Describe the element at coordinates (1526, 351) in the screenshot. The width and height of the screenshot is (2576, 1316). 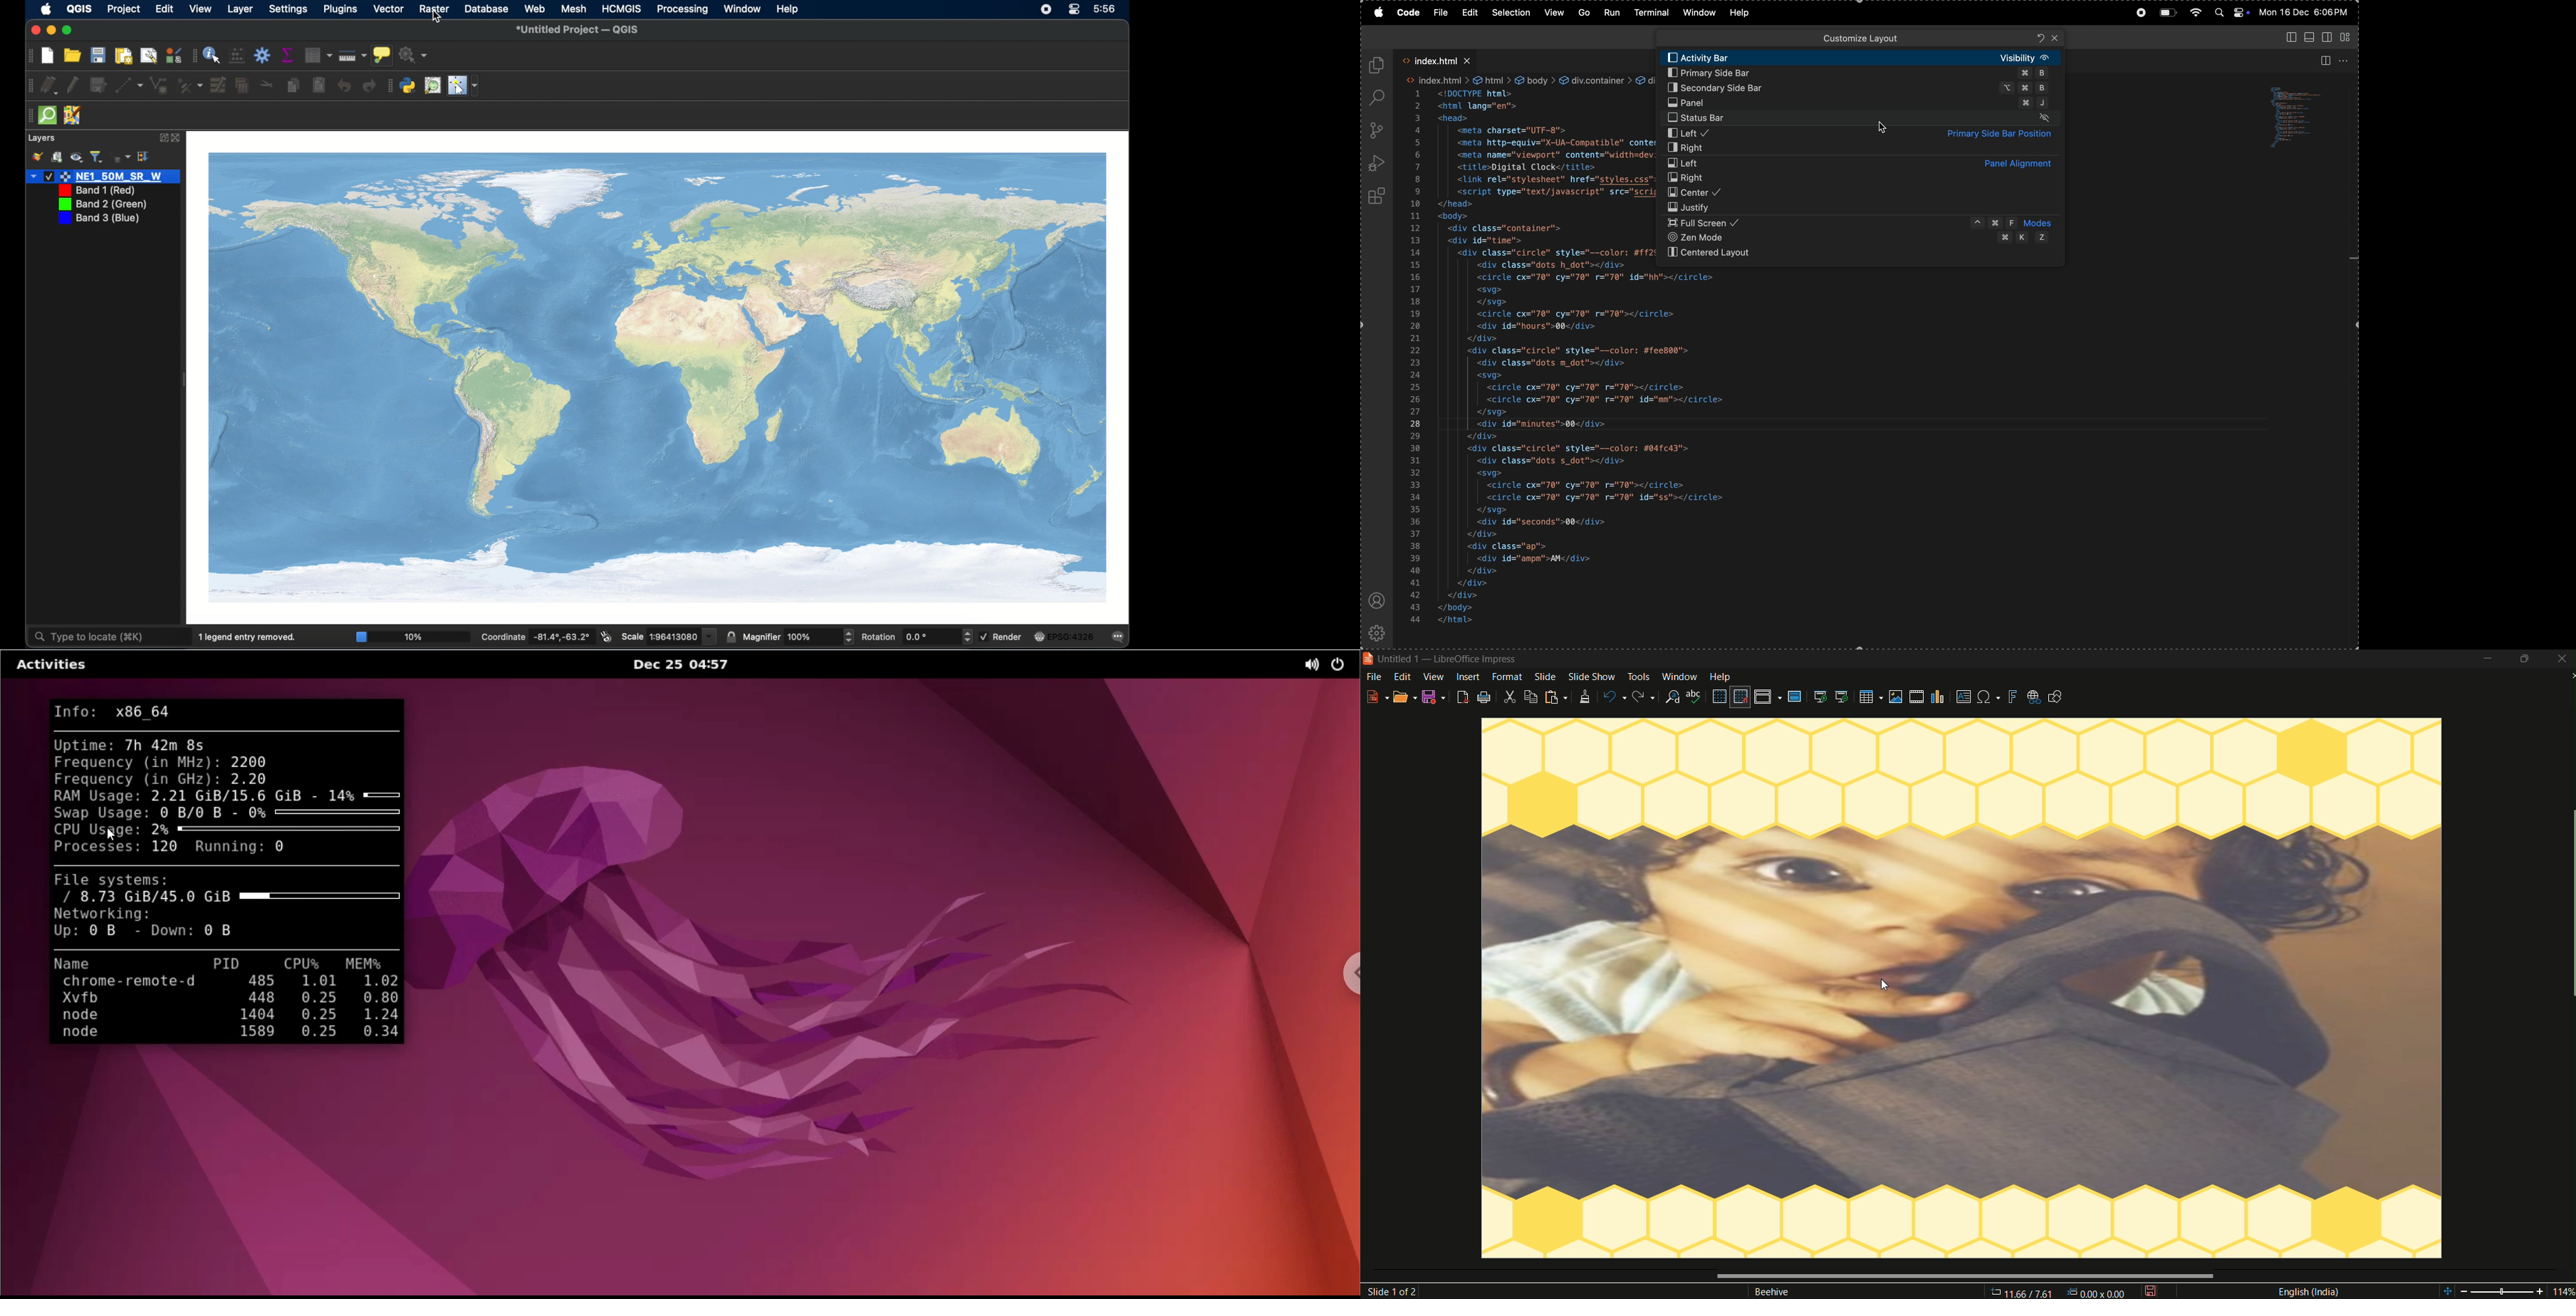
I see `code block for web page using html` at that location.